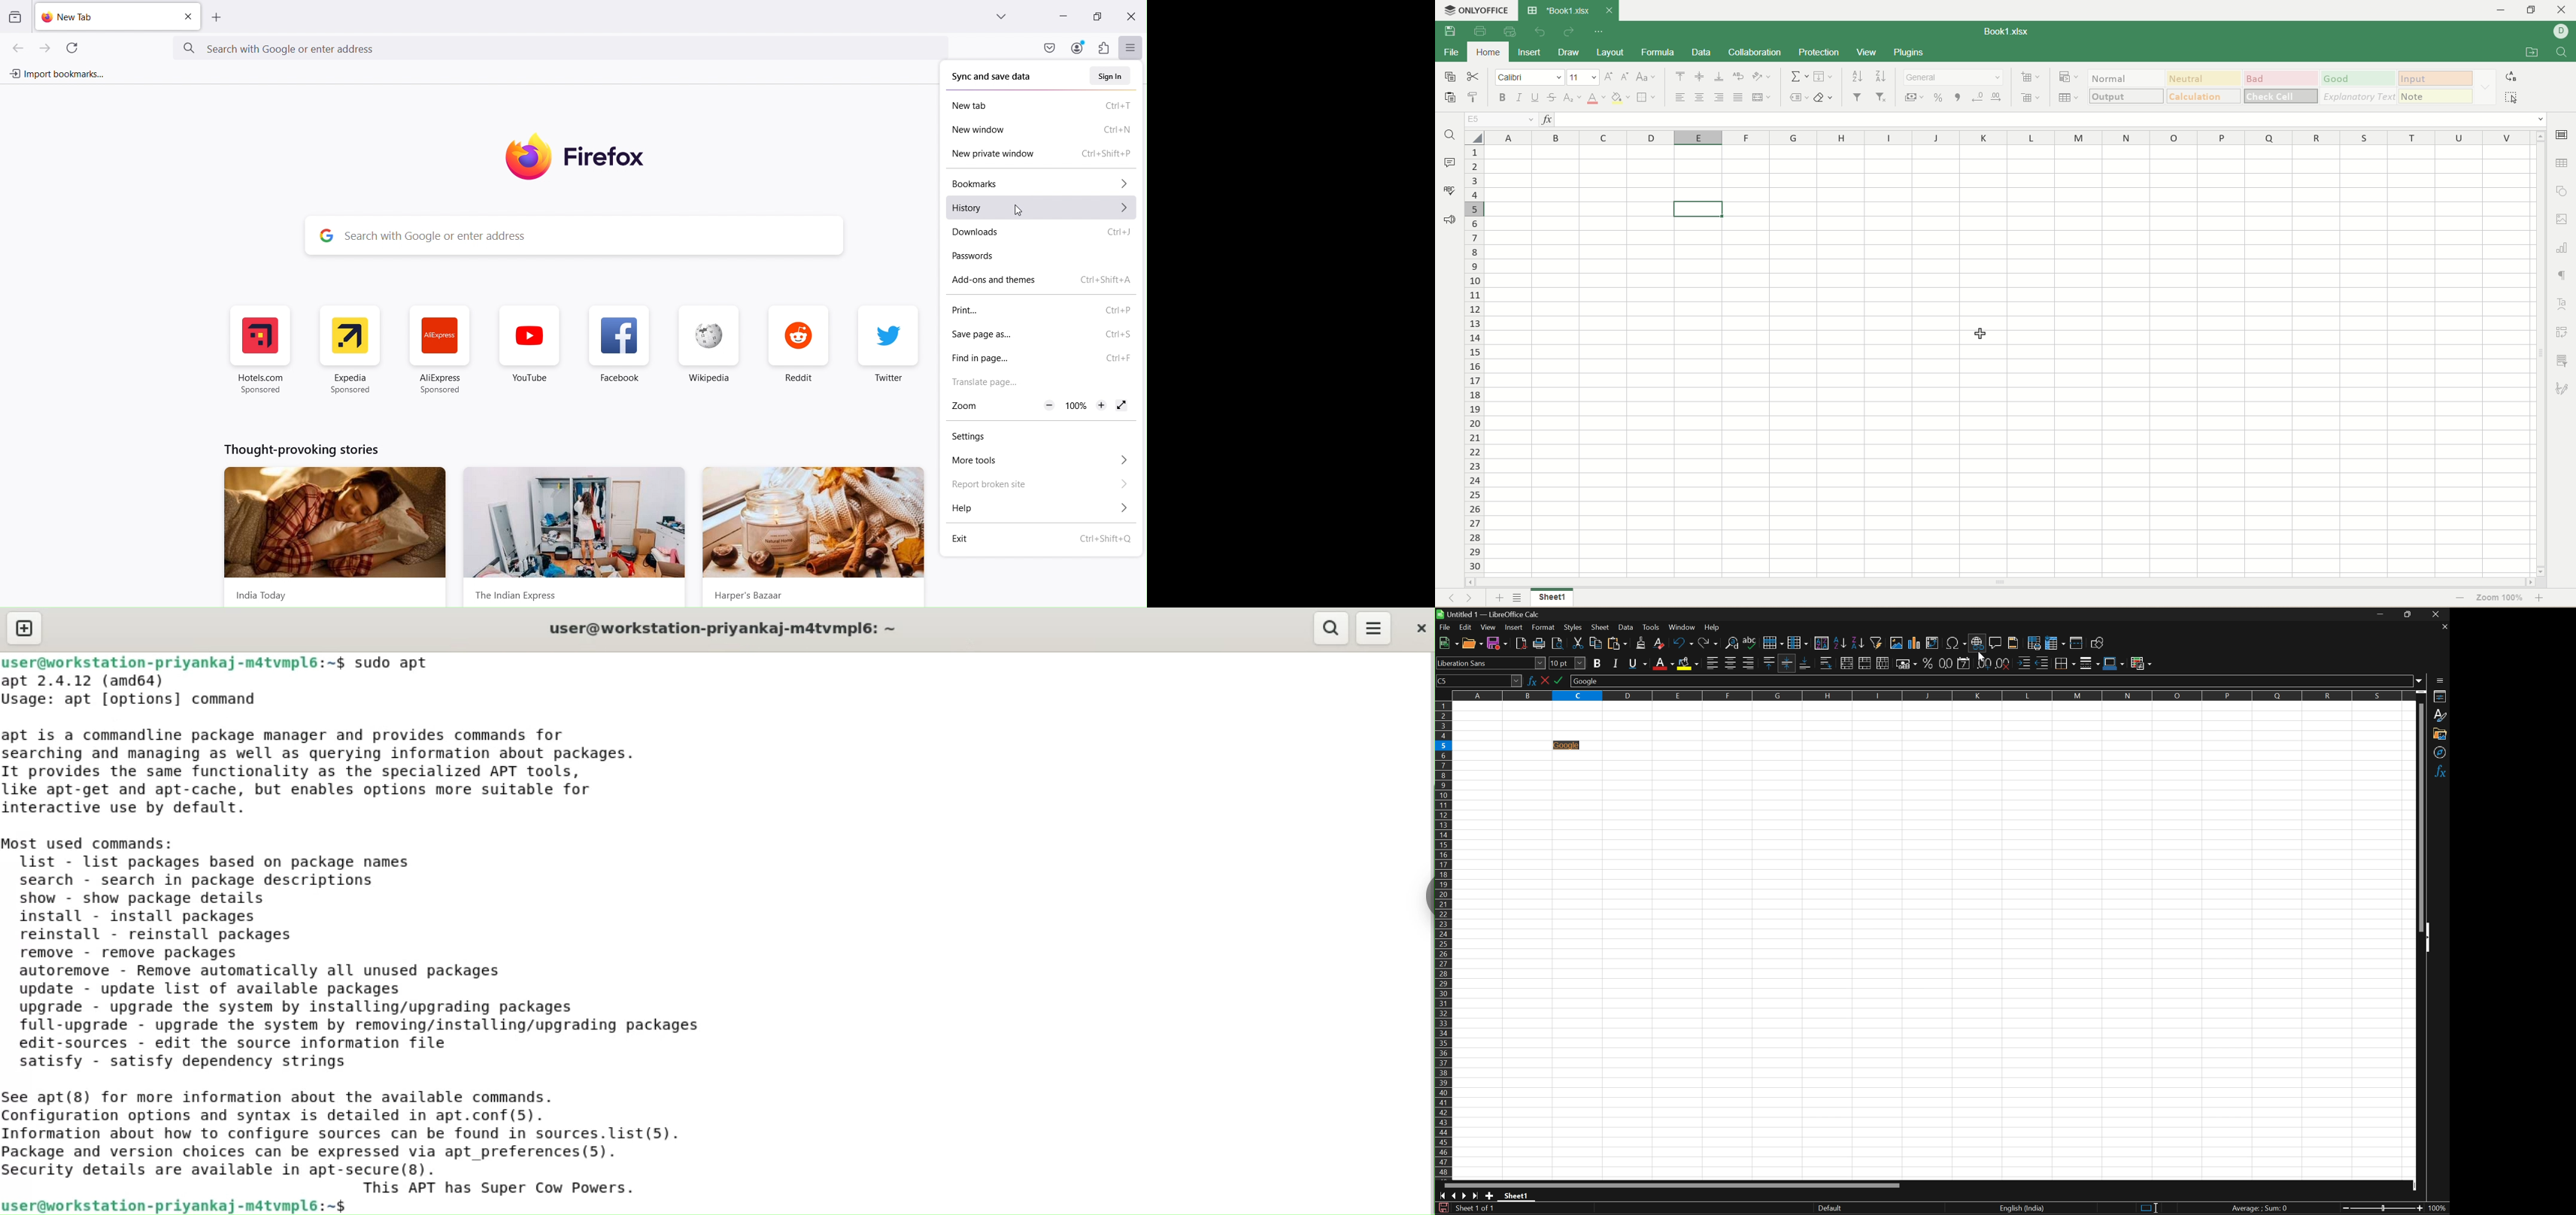 The width and height of the screenshot is (2576, 1232). What do you see at coordinates (1481, 32) in the screenshot?
I see `print` at bounding box center [1481, 32].